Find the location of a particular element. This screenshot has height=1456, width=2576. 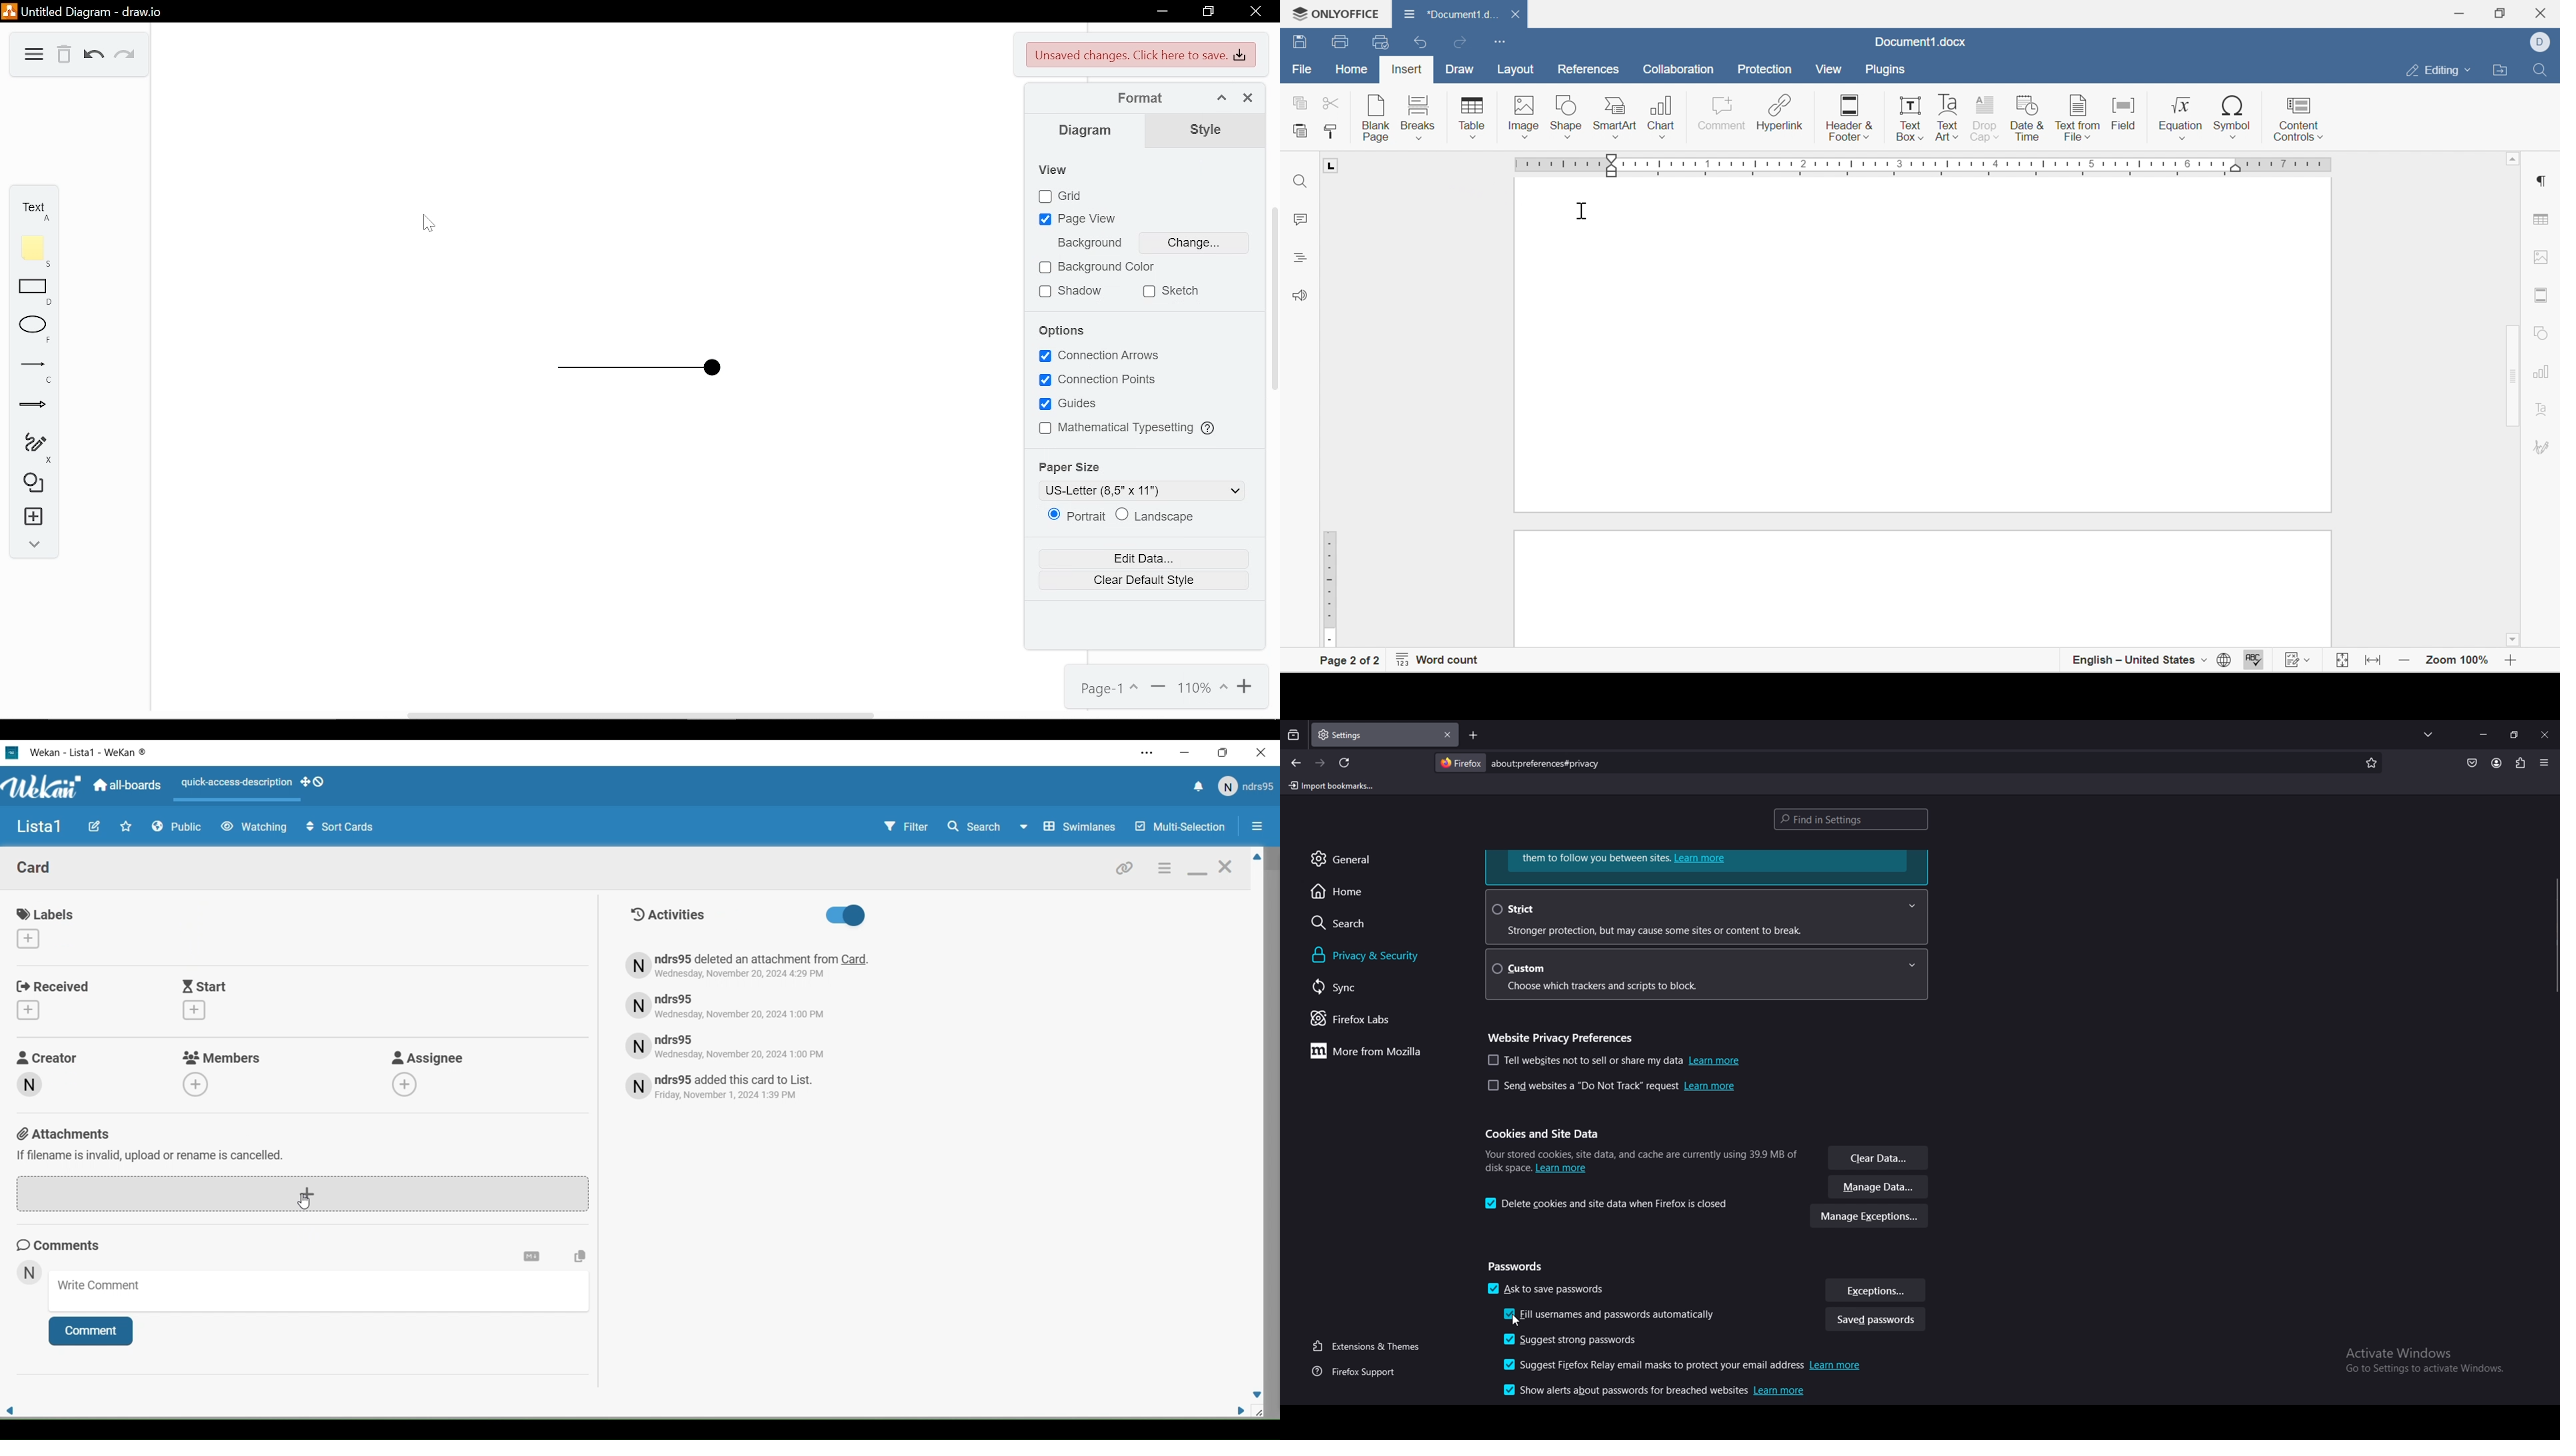

Received is located at coordinates (54, 987).